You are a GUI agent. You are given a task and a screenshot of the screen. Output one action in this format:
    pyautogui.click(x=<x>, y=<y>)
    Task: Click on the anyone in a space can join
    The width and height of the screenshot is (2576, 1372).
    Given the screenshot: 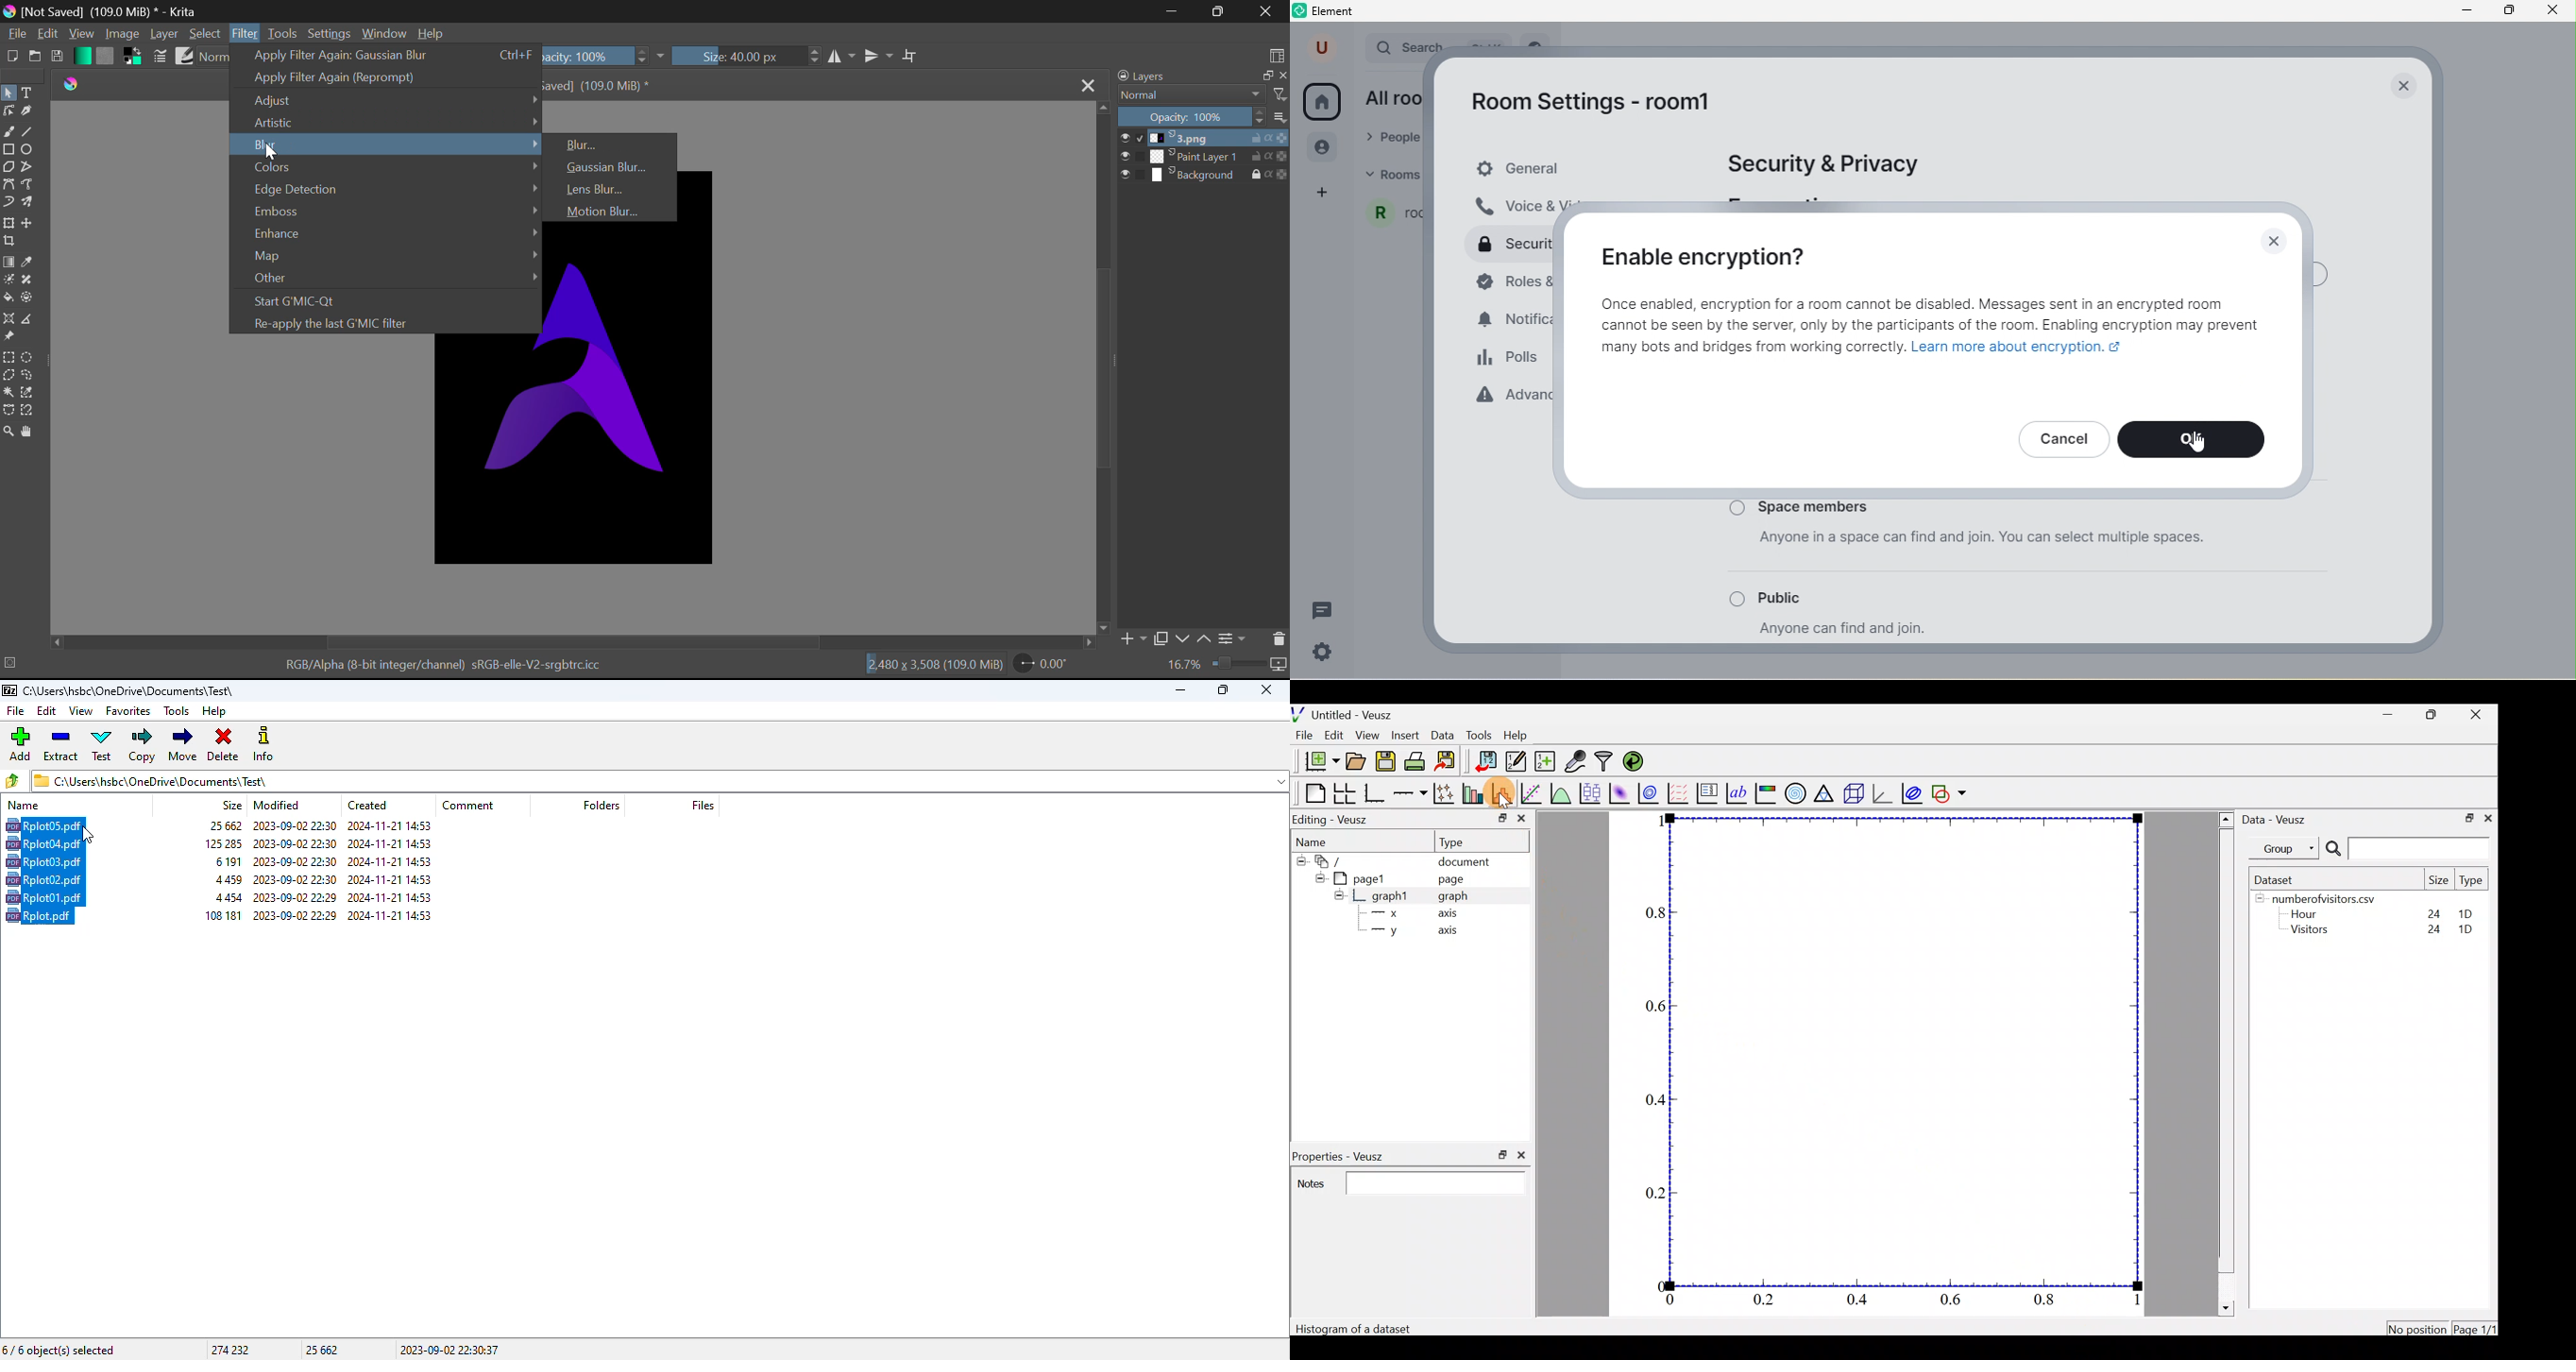 What is the action you would take?
    pyautogui.click(x=2011, y=548)
    